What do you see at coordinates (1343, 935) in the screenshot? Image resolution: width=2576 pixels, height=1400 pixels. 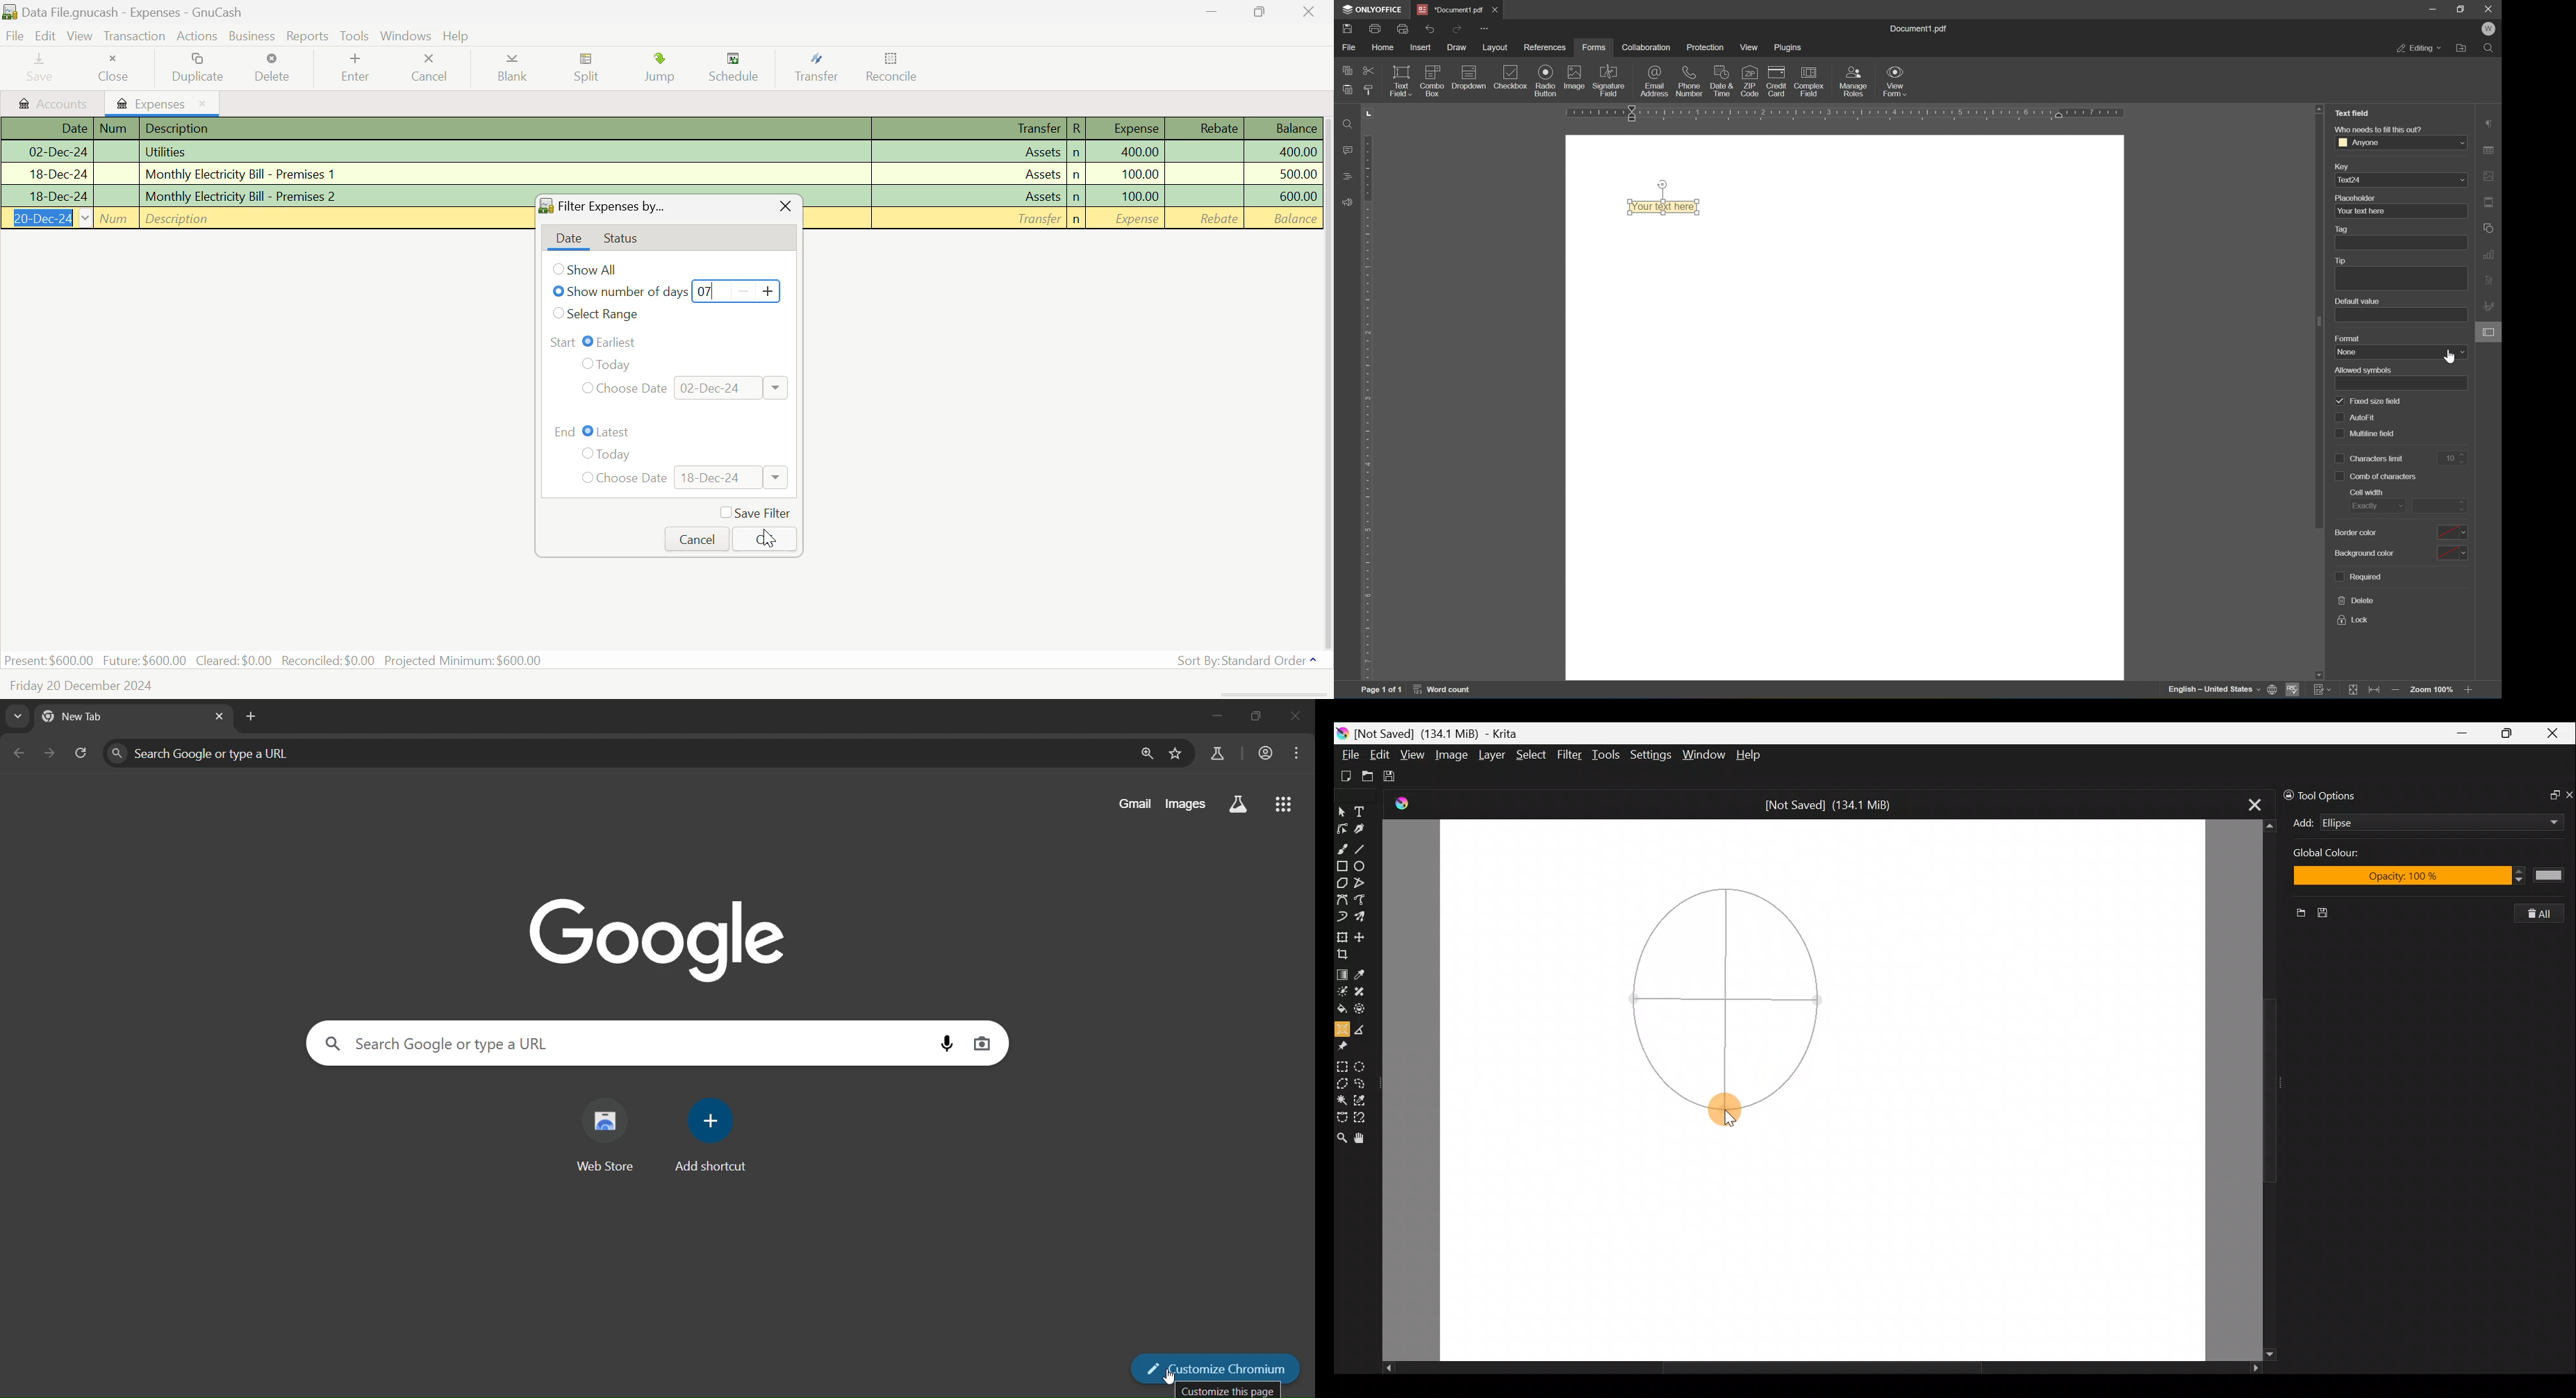 I see `Transform a layer/selection` at bounding box center [1343, 935].